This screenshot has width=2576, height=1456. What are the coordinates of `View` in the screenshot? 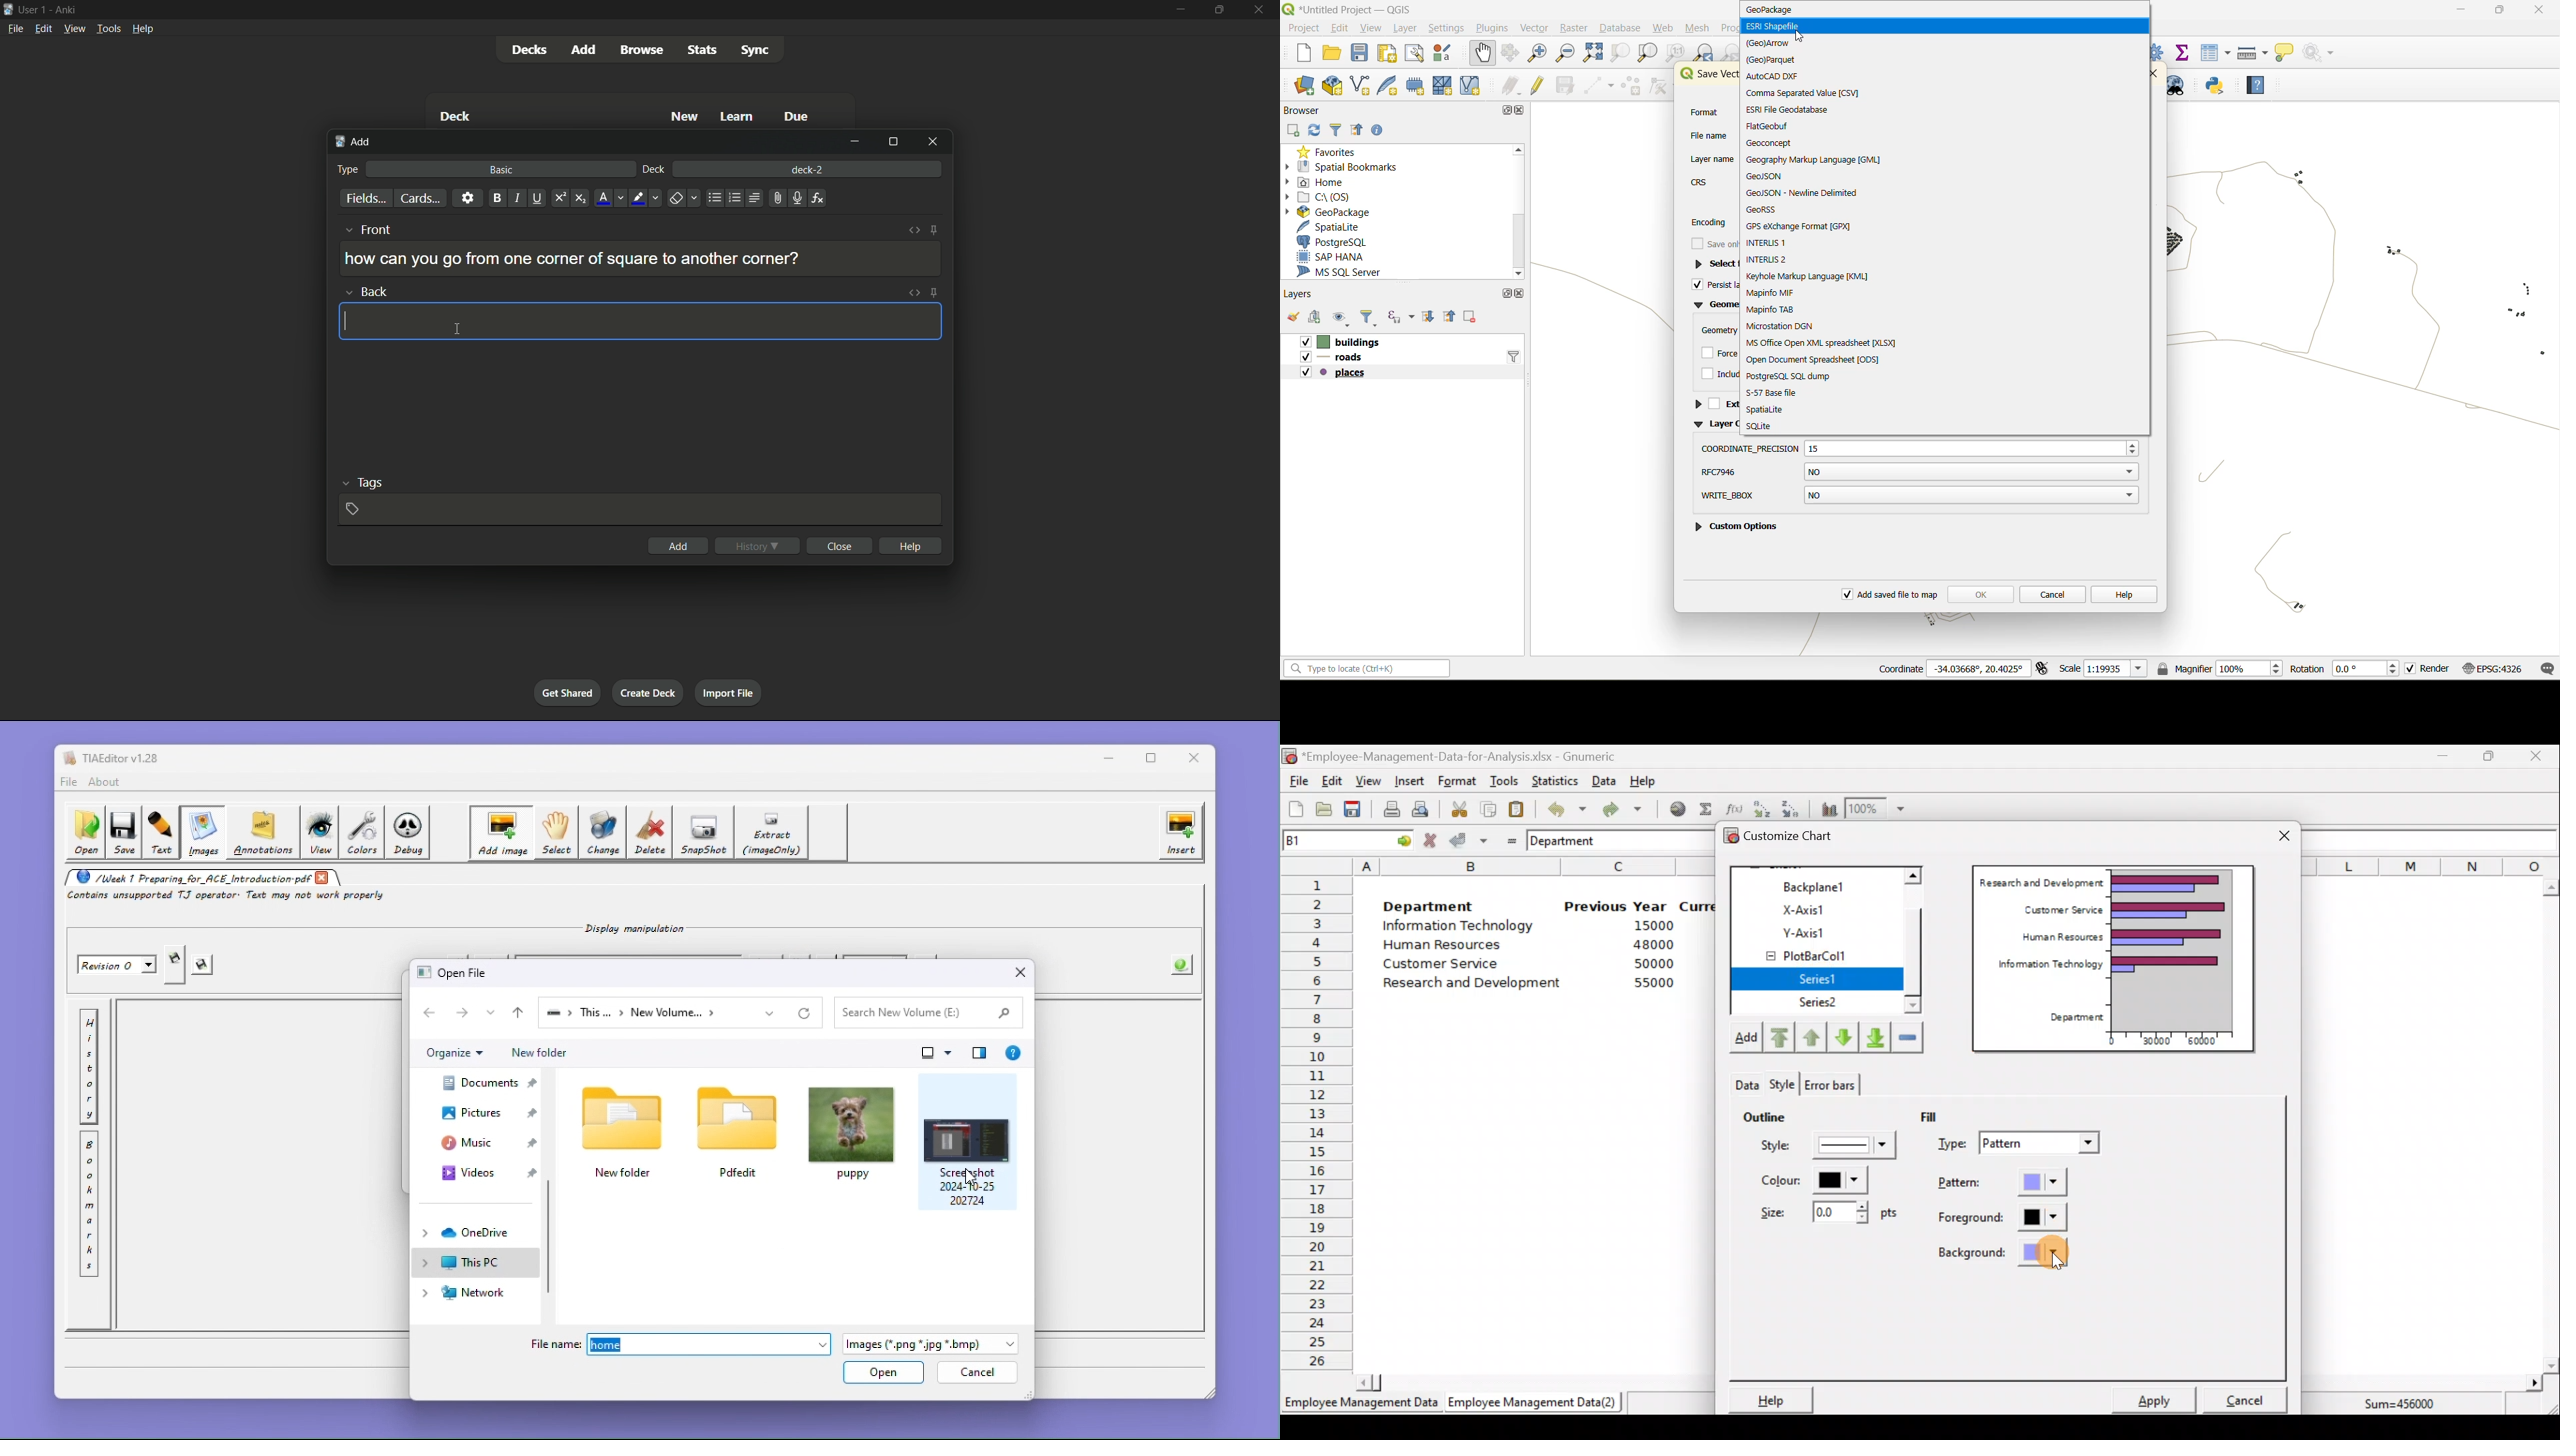 It's located at (1367, 781).